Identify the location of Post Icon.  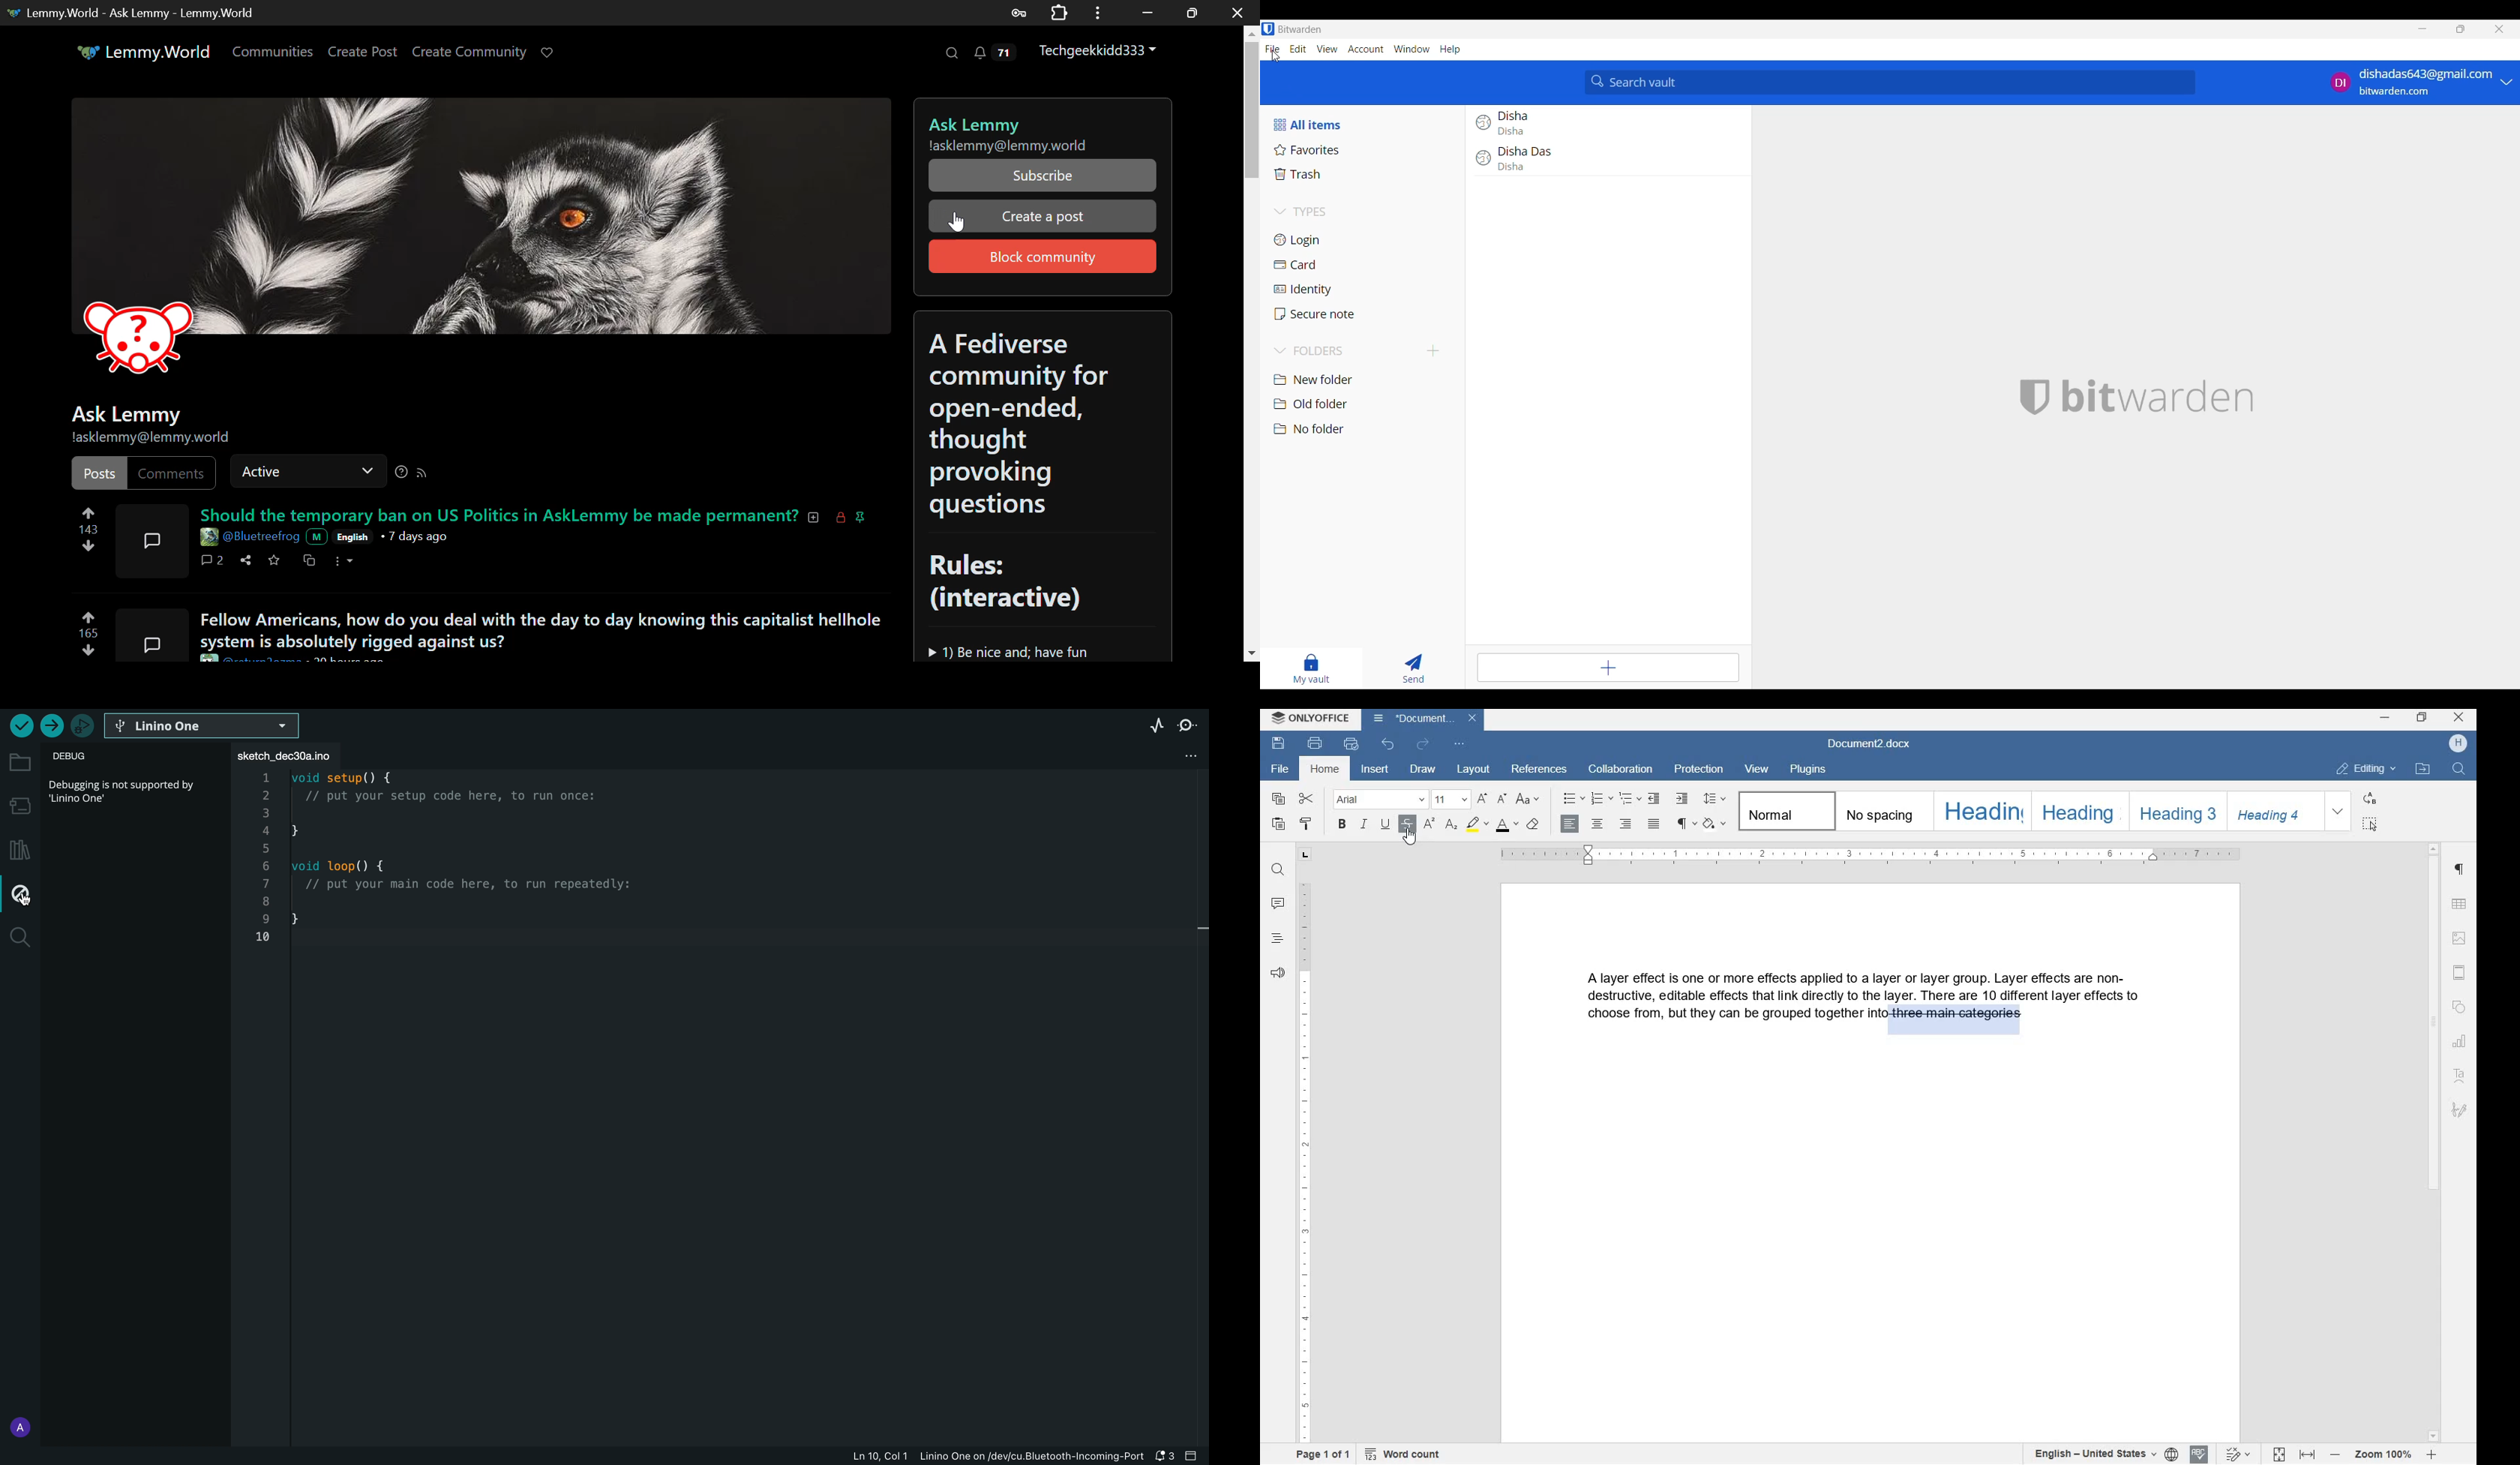
(152, 540).